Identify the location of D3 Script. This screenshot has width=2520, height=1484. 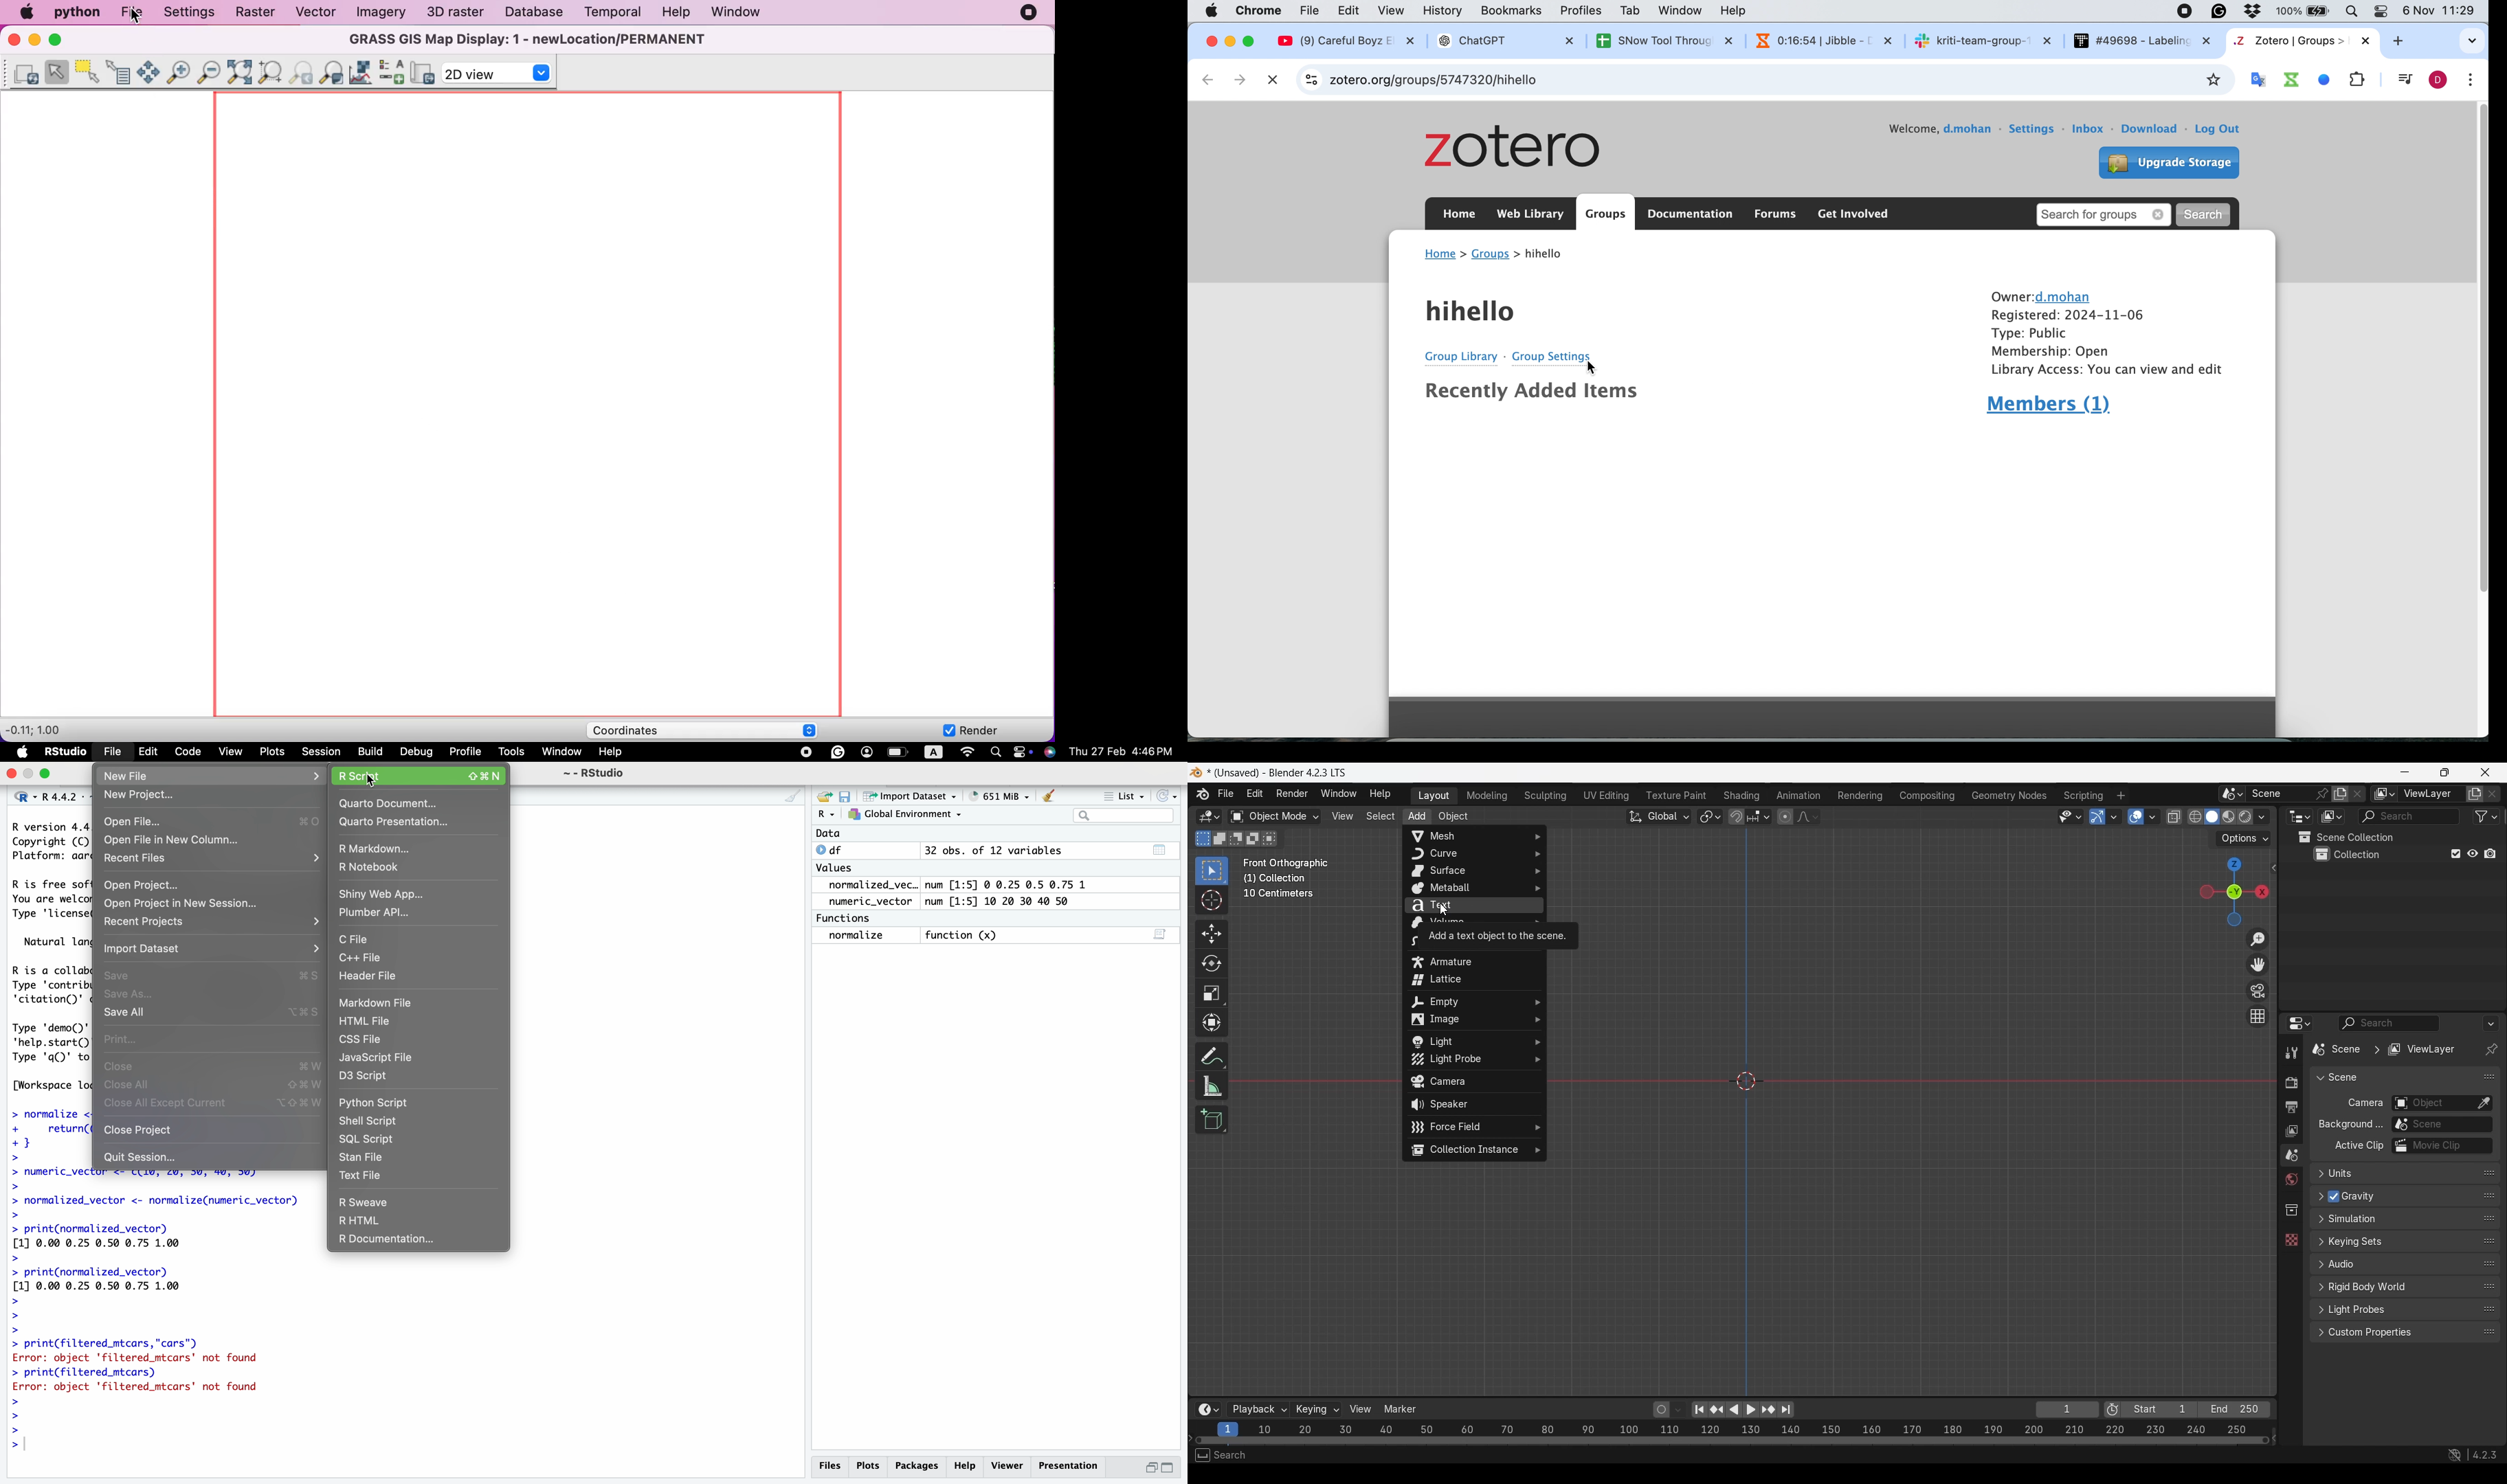
(370, 1075).